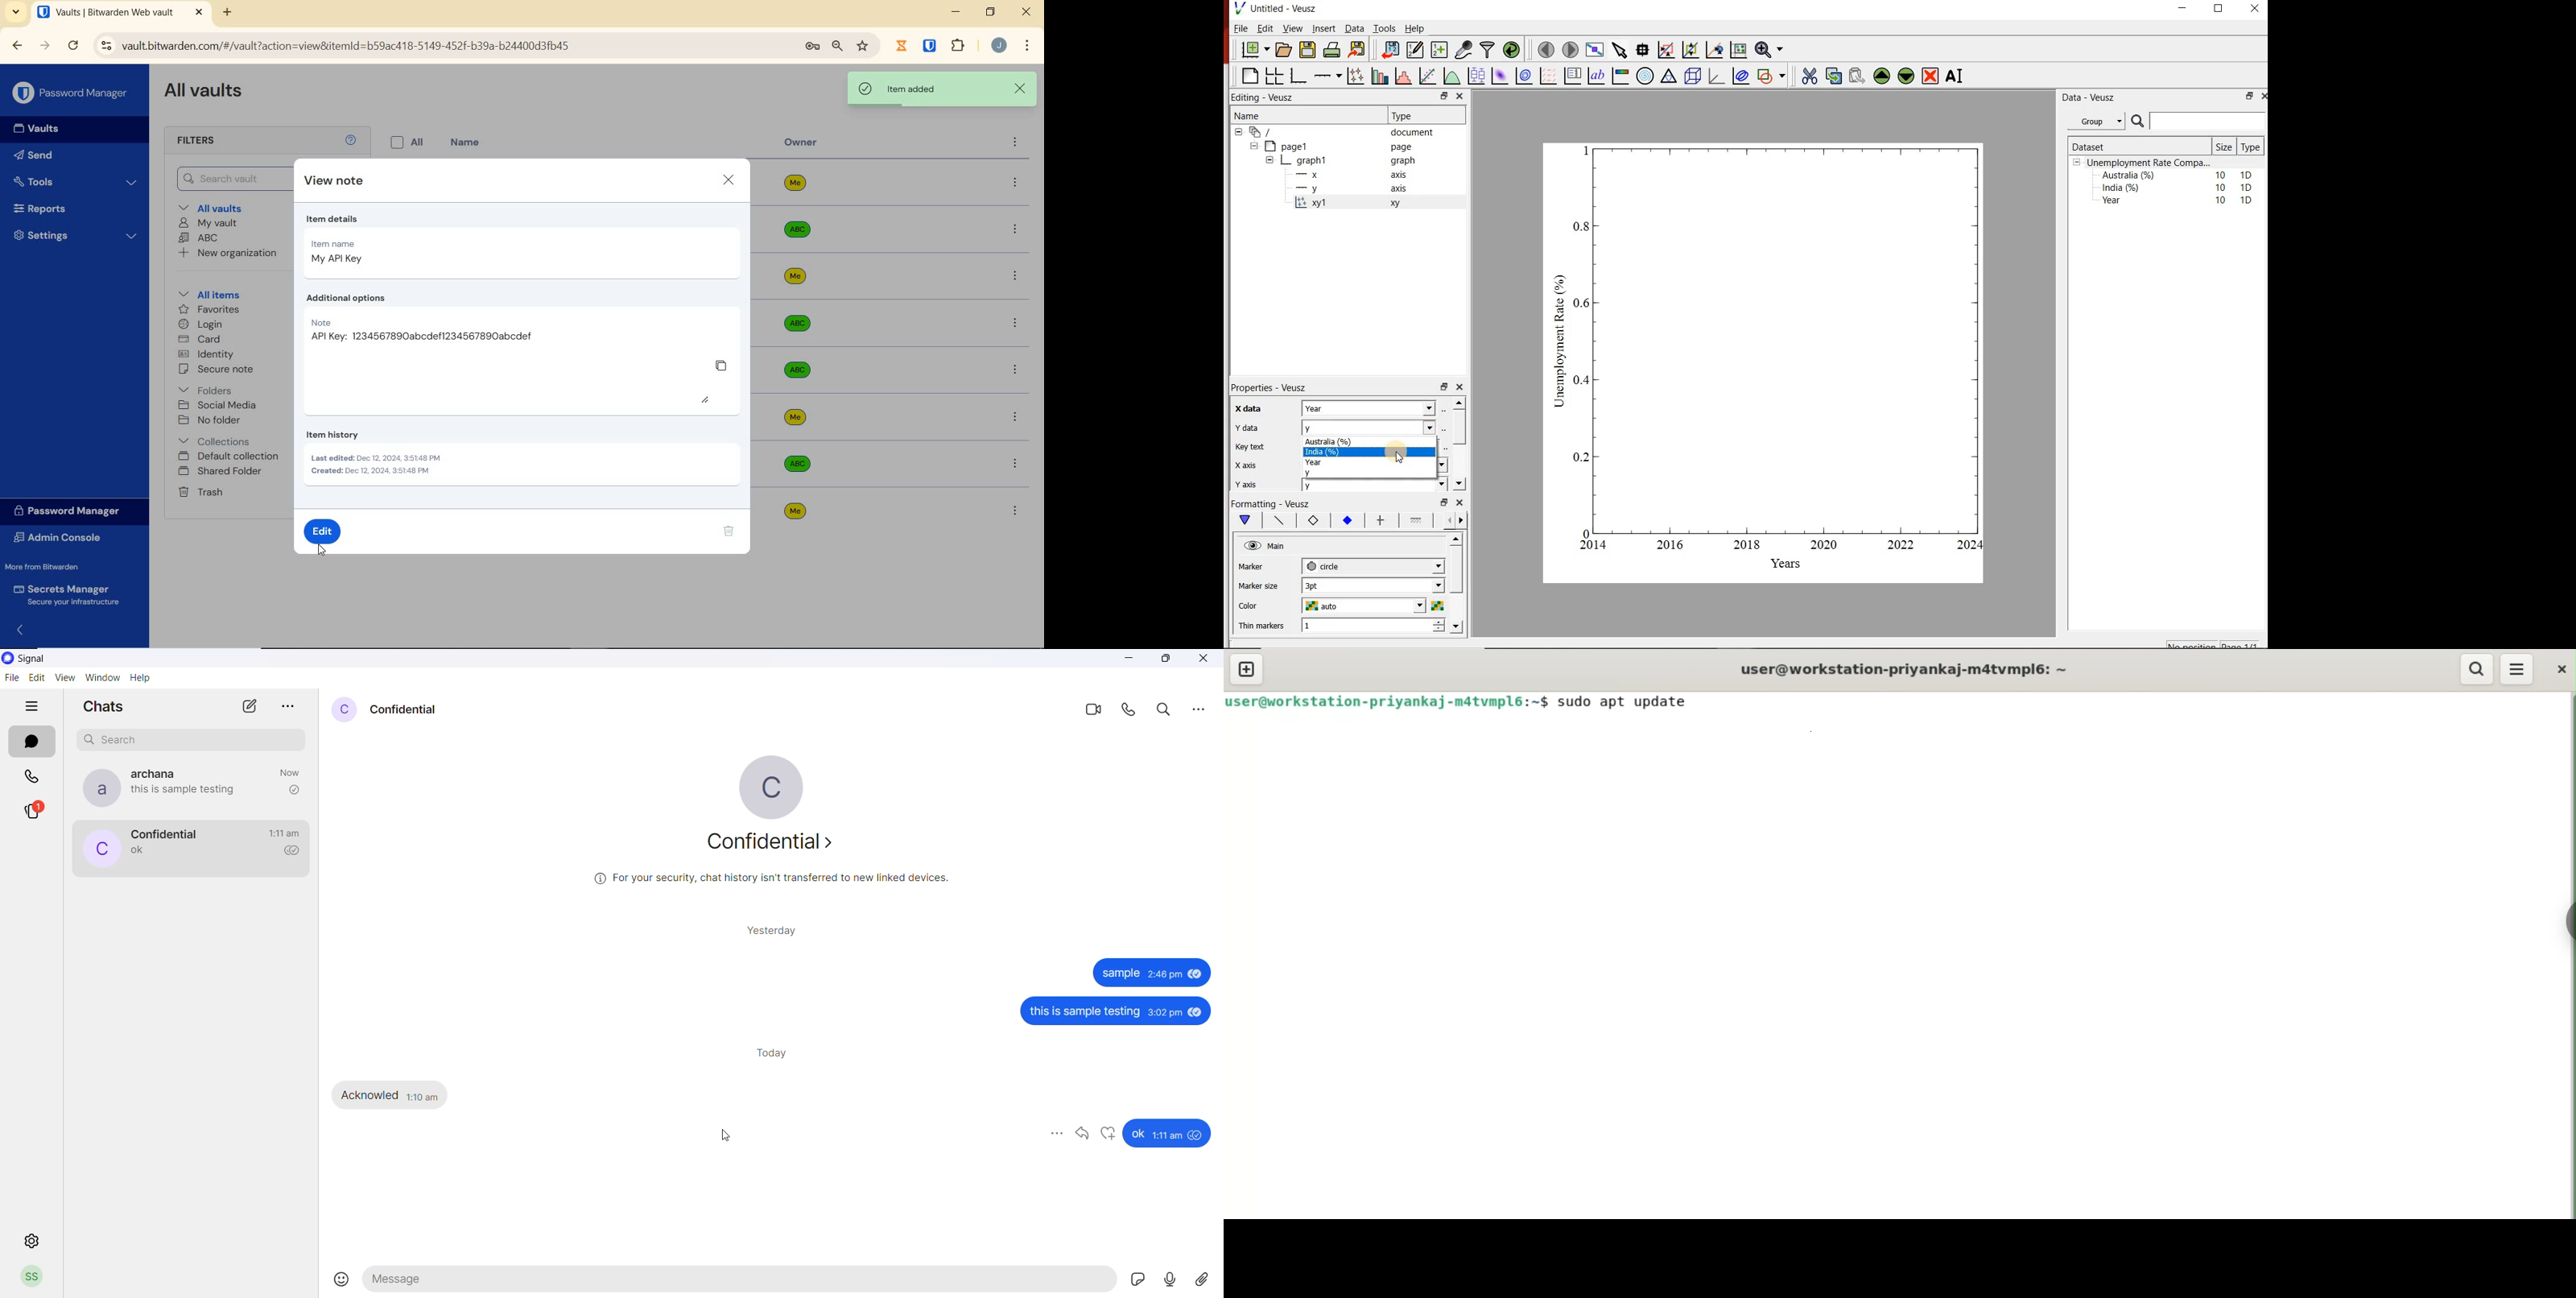  What do you see at coordinates (143, 679) in the screenshot?
I see `help` at bounding box center [143, 679].